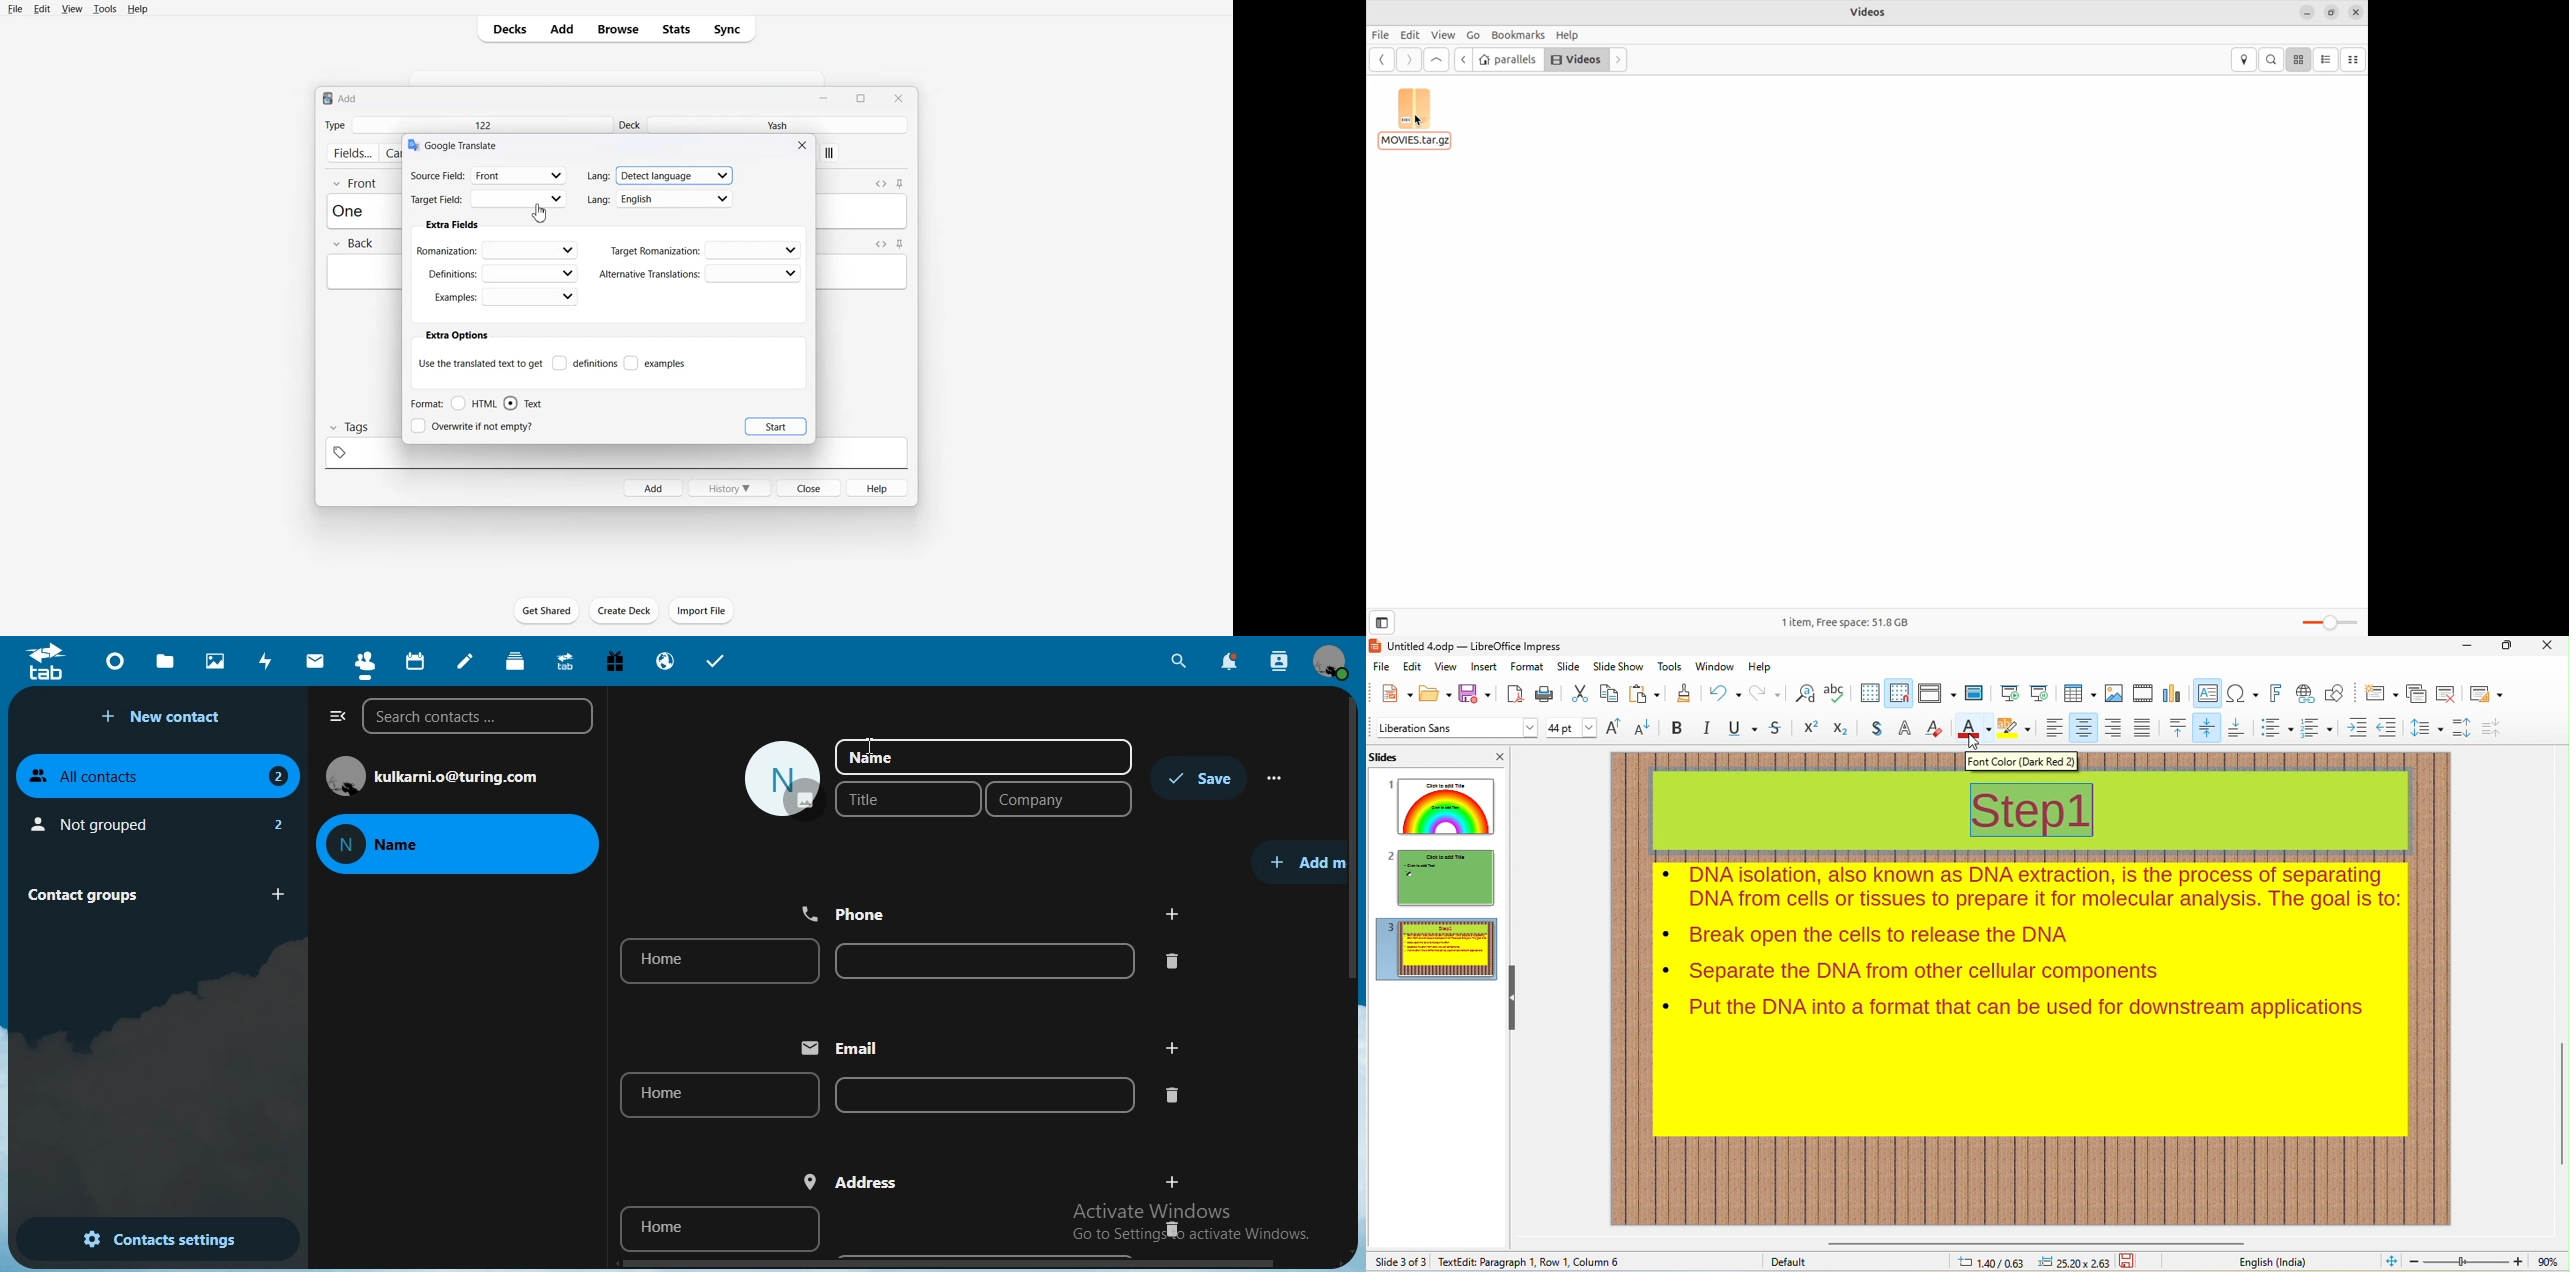  What do you see at coordinates (1475, 695) in the screenshot?
I see `save` at bounding box center [1475, 695].